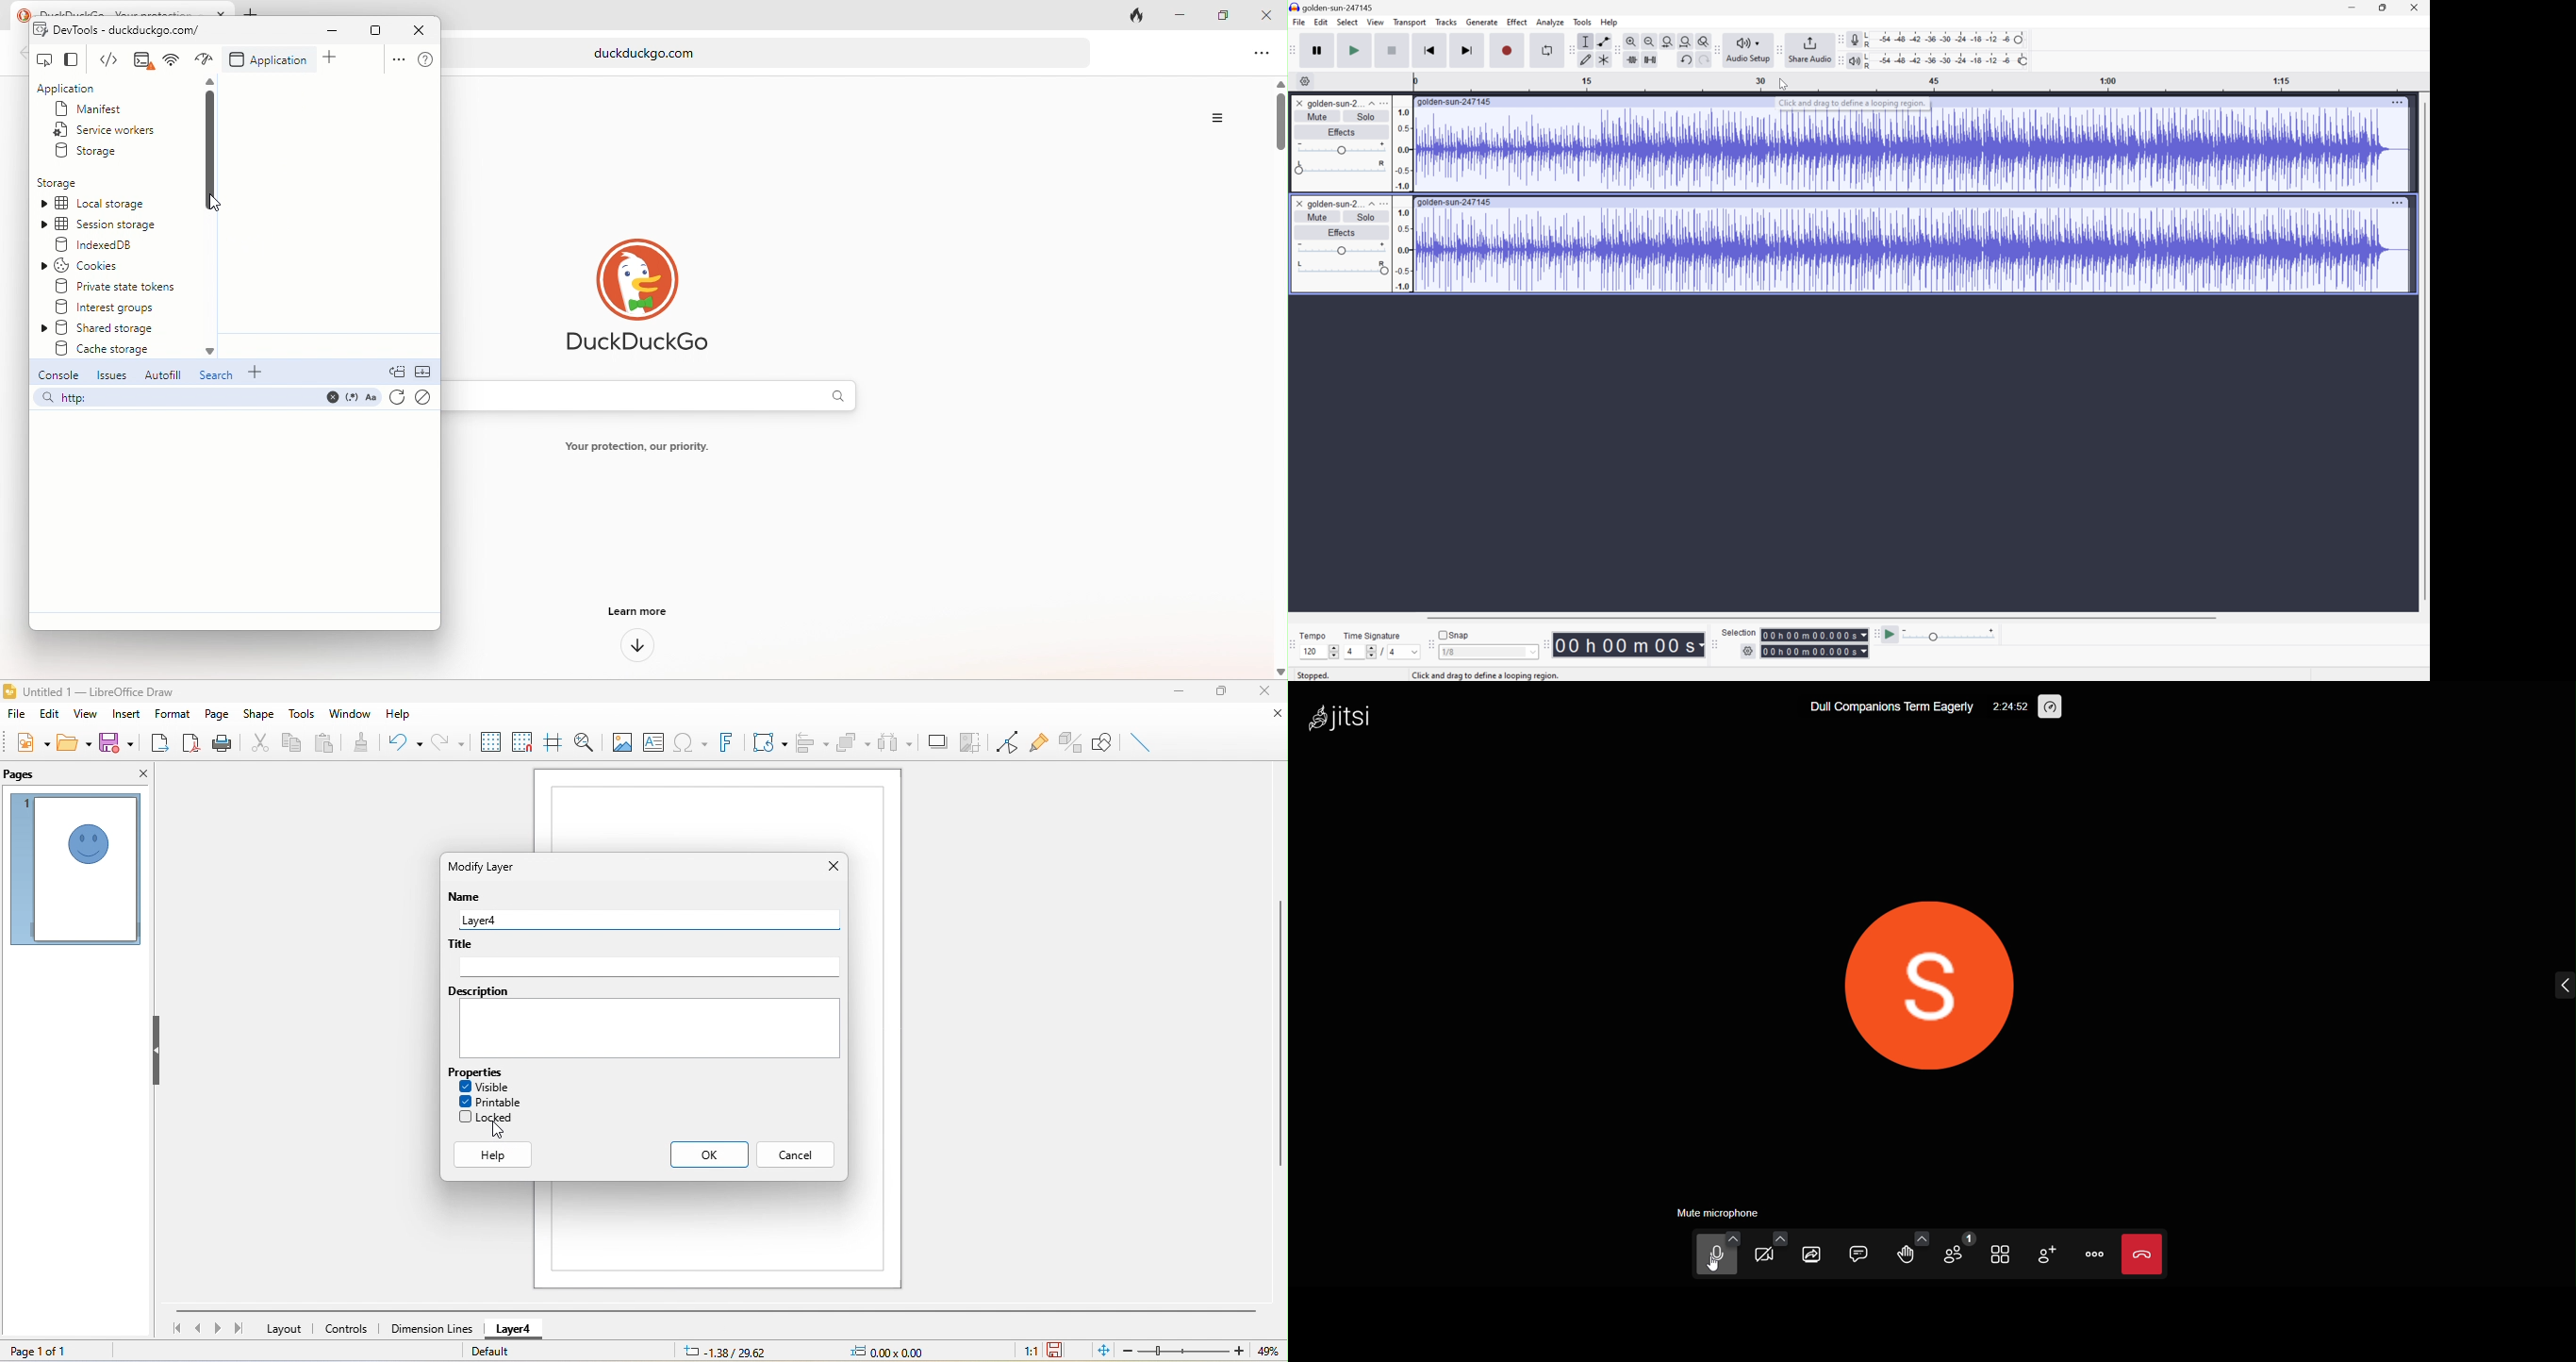 Image resolution: width=2576 pixels, height=1372 pixels. Describe the element at coordinates (1403, 201) in the screenshot. I see `Frequencies` at that location.